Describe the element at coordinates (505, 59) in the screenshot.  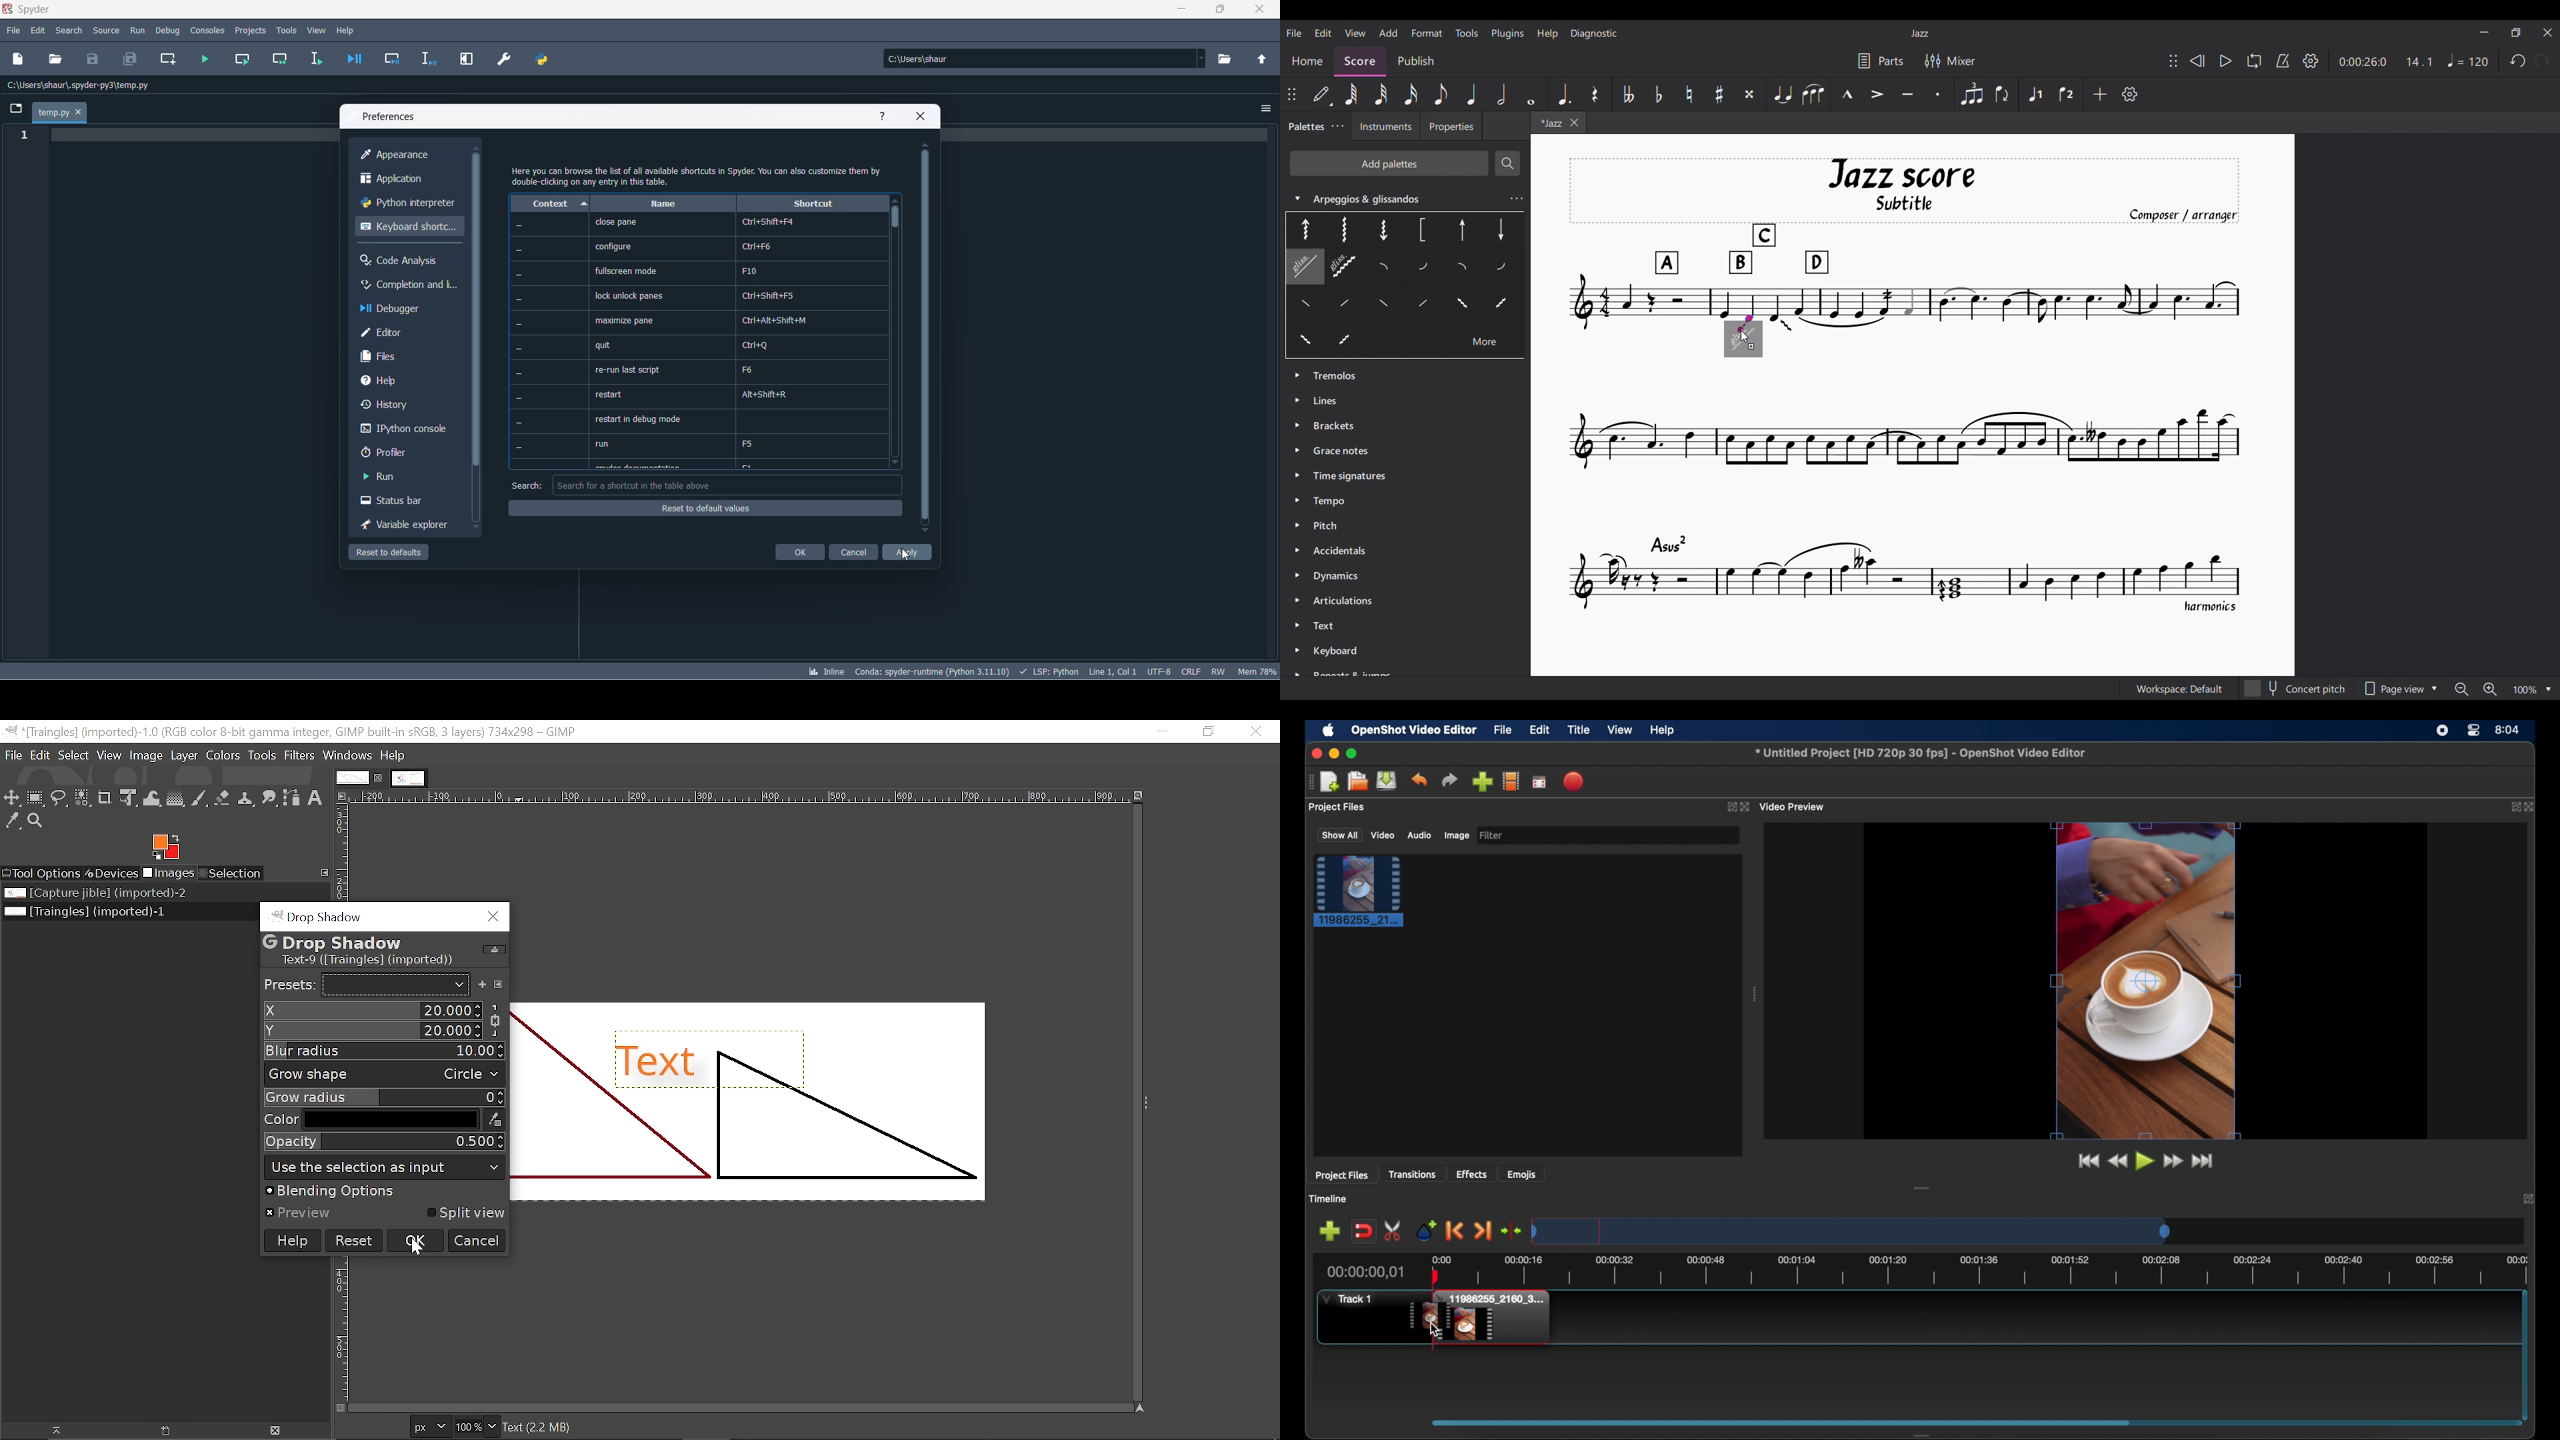
I see `PREFERENCES` at that location.